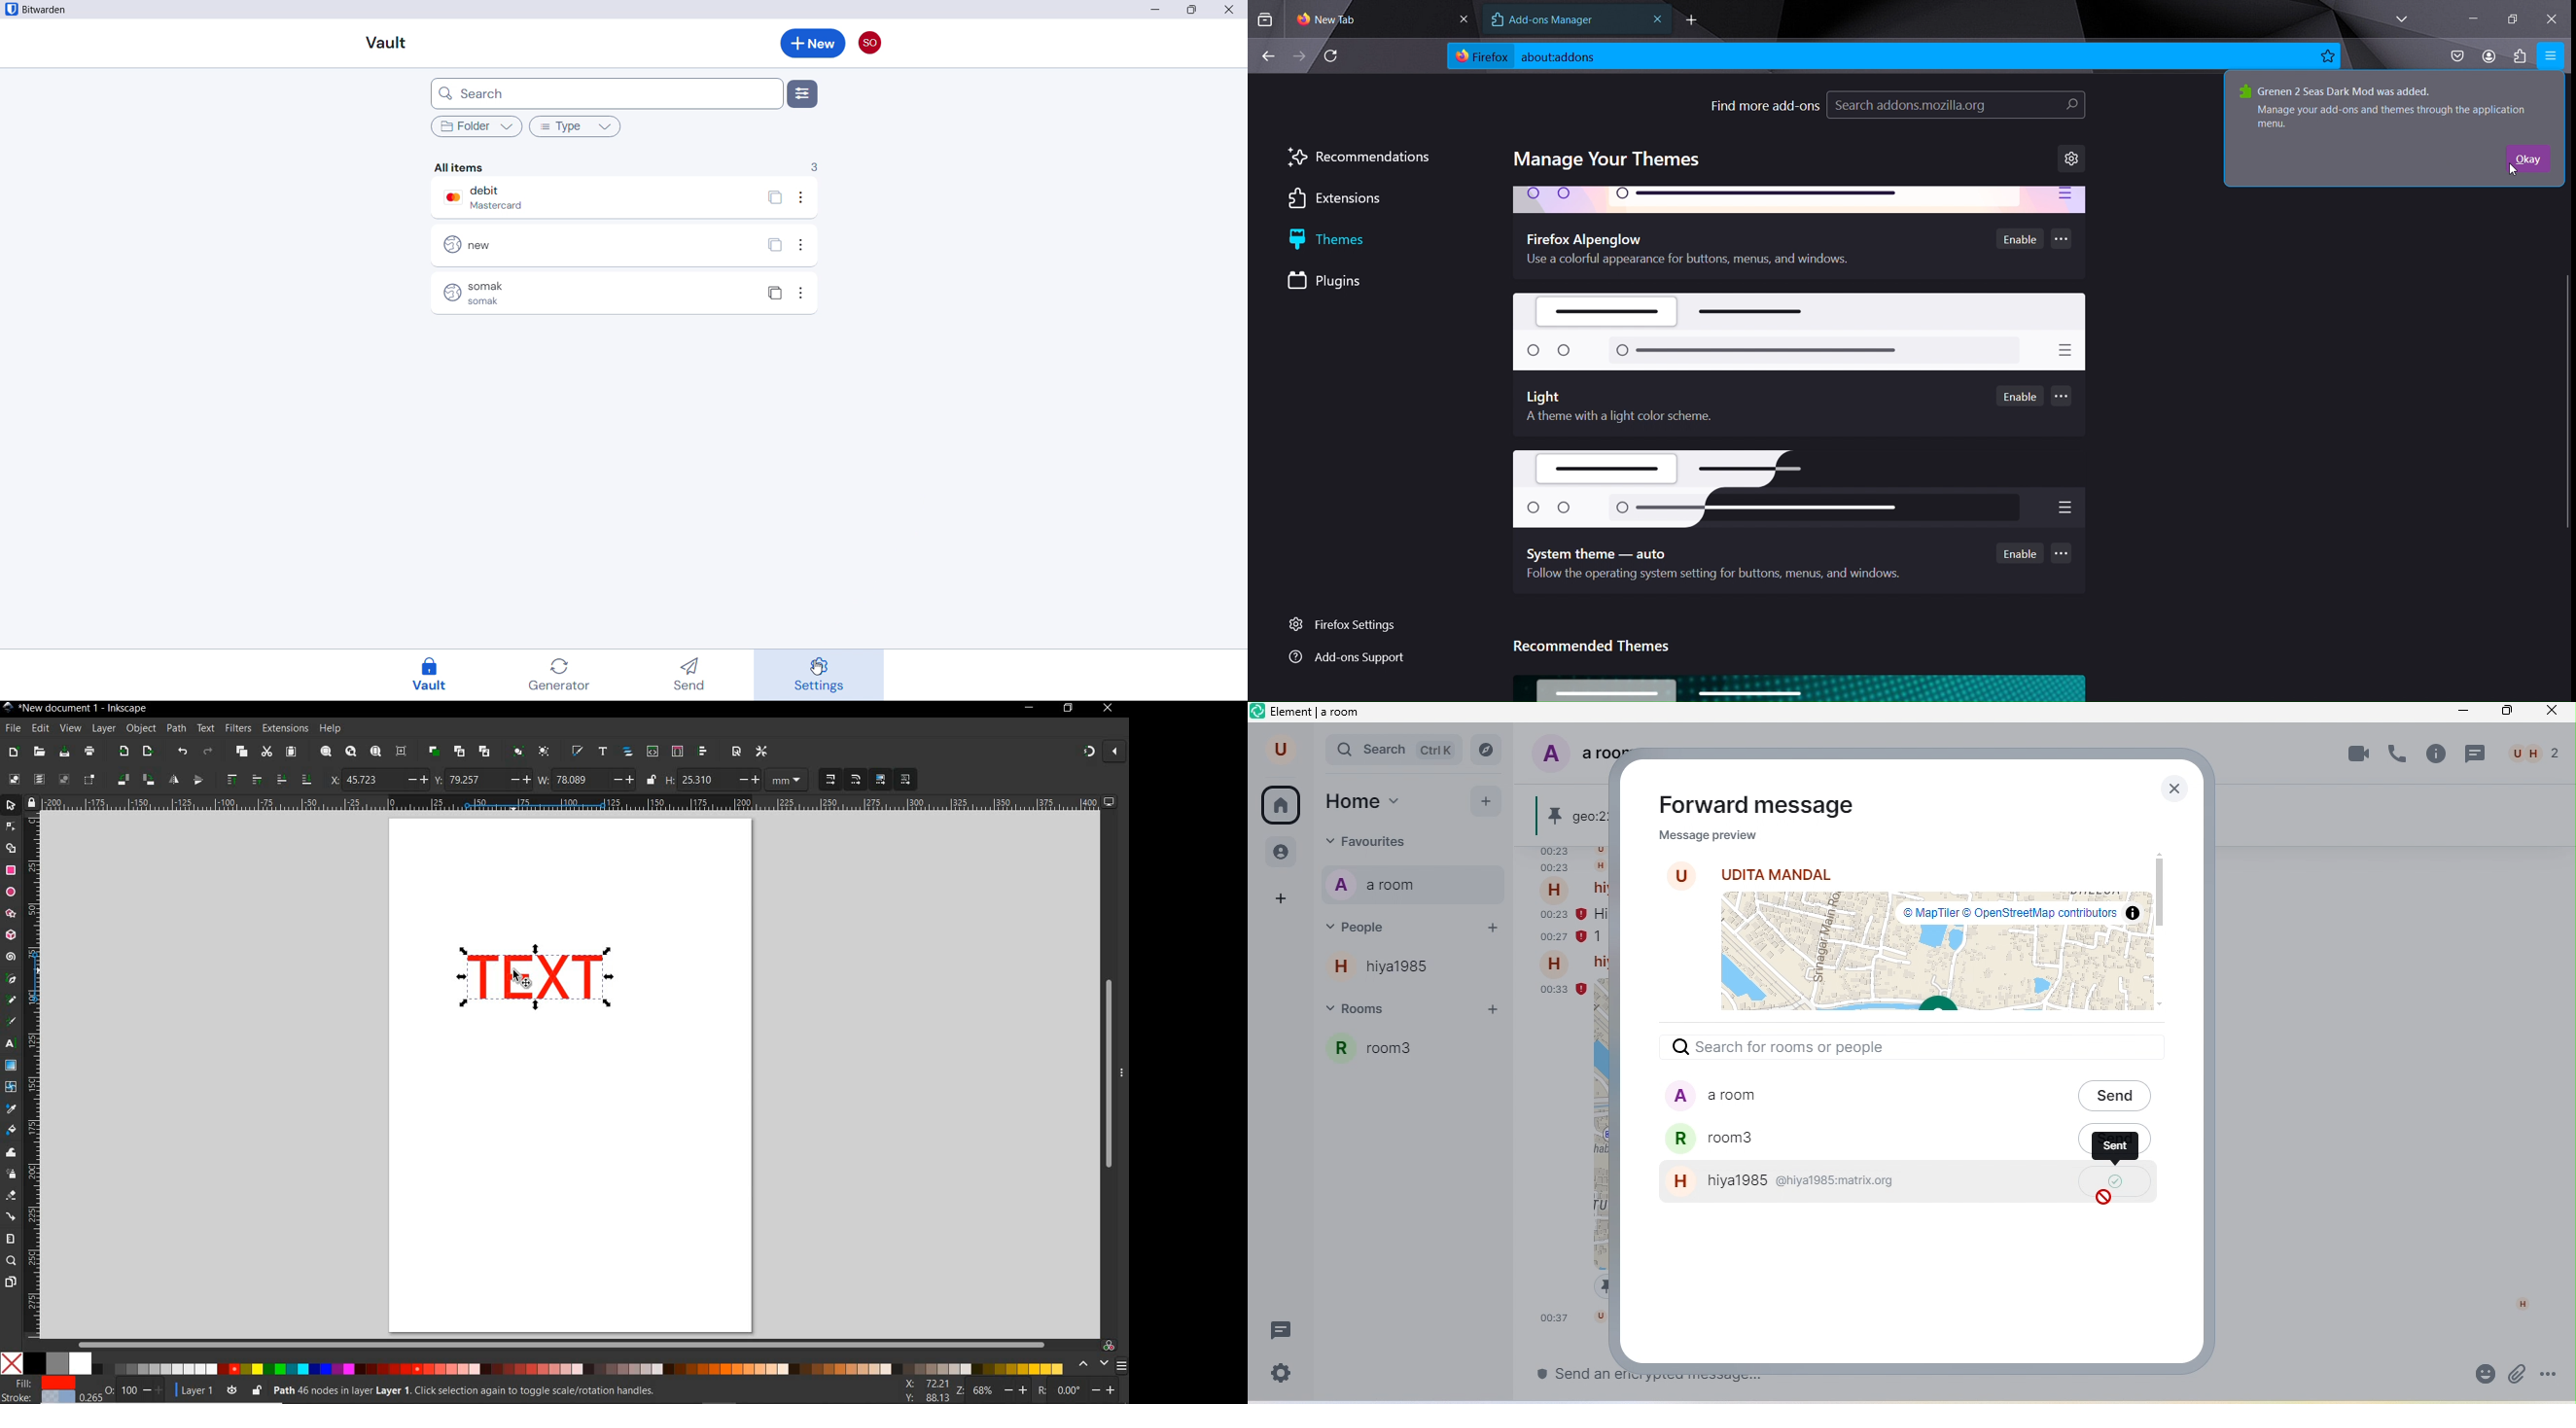 The width and height of the screenshot is (2576, 1428). What do you see at coordinates (2436, 754) in the screenshot?
I see `room info` at bounding box center [2436, 754].